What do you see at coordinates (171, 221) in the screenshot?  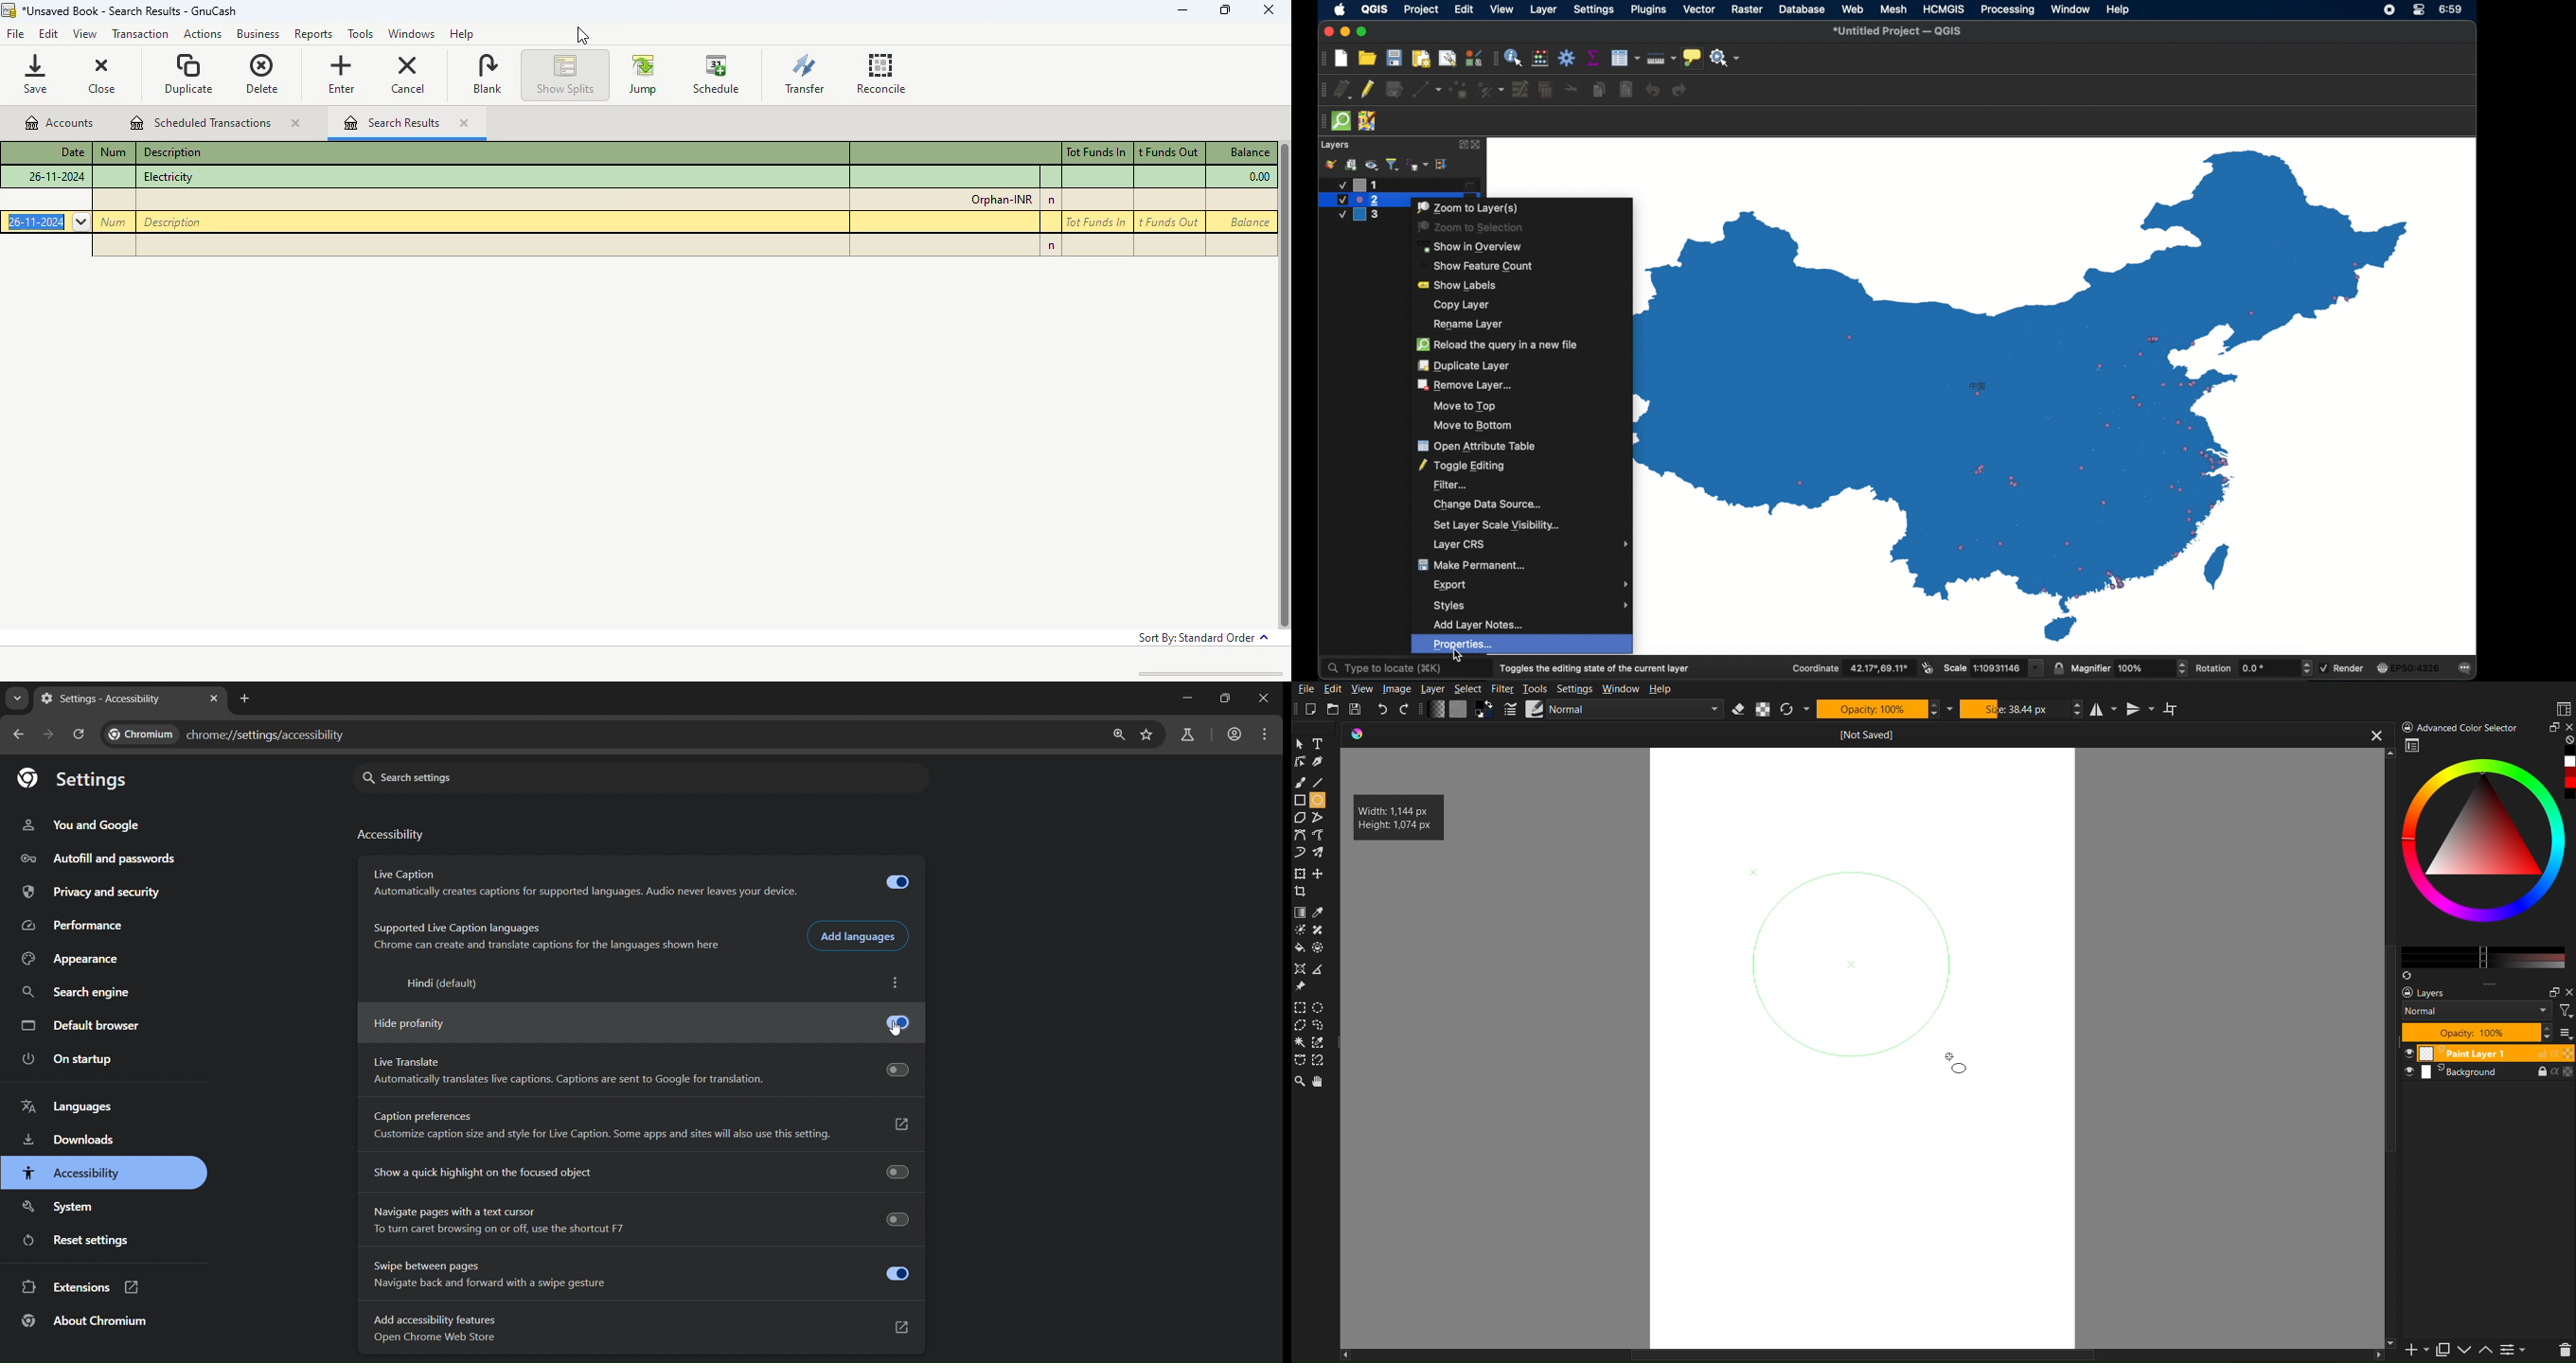 I see `description` at bounding box center [171, 221].